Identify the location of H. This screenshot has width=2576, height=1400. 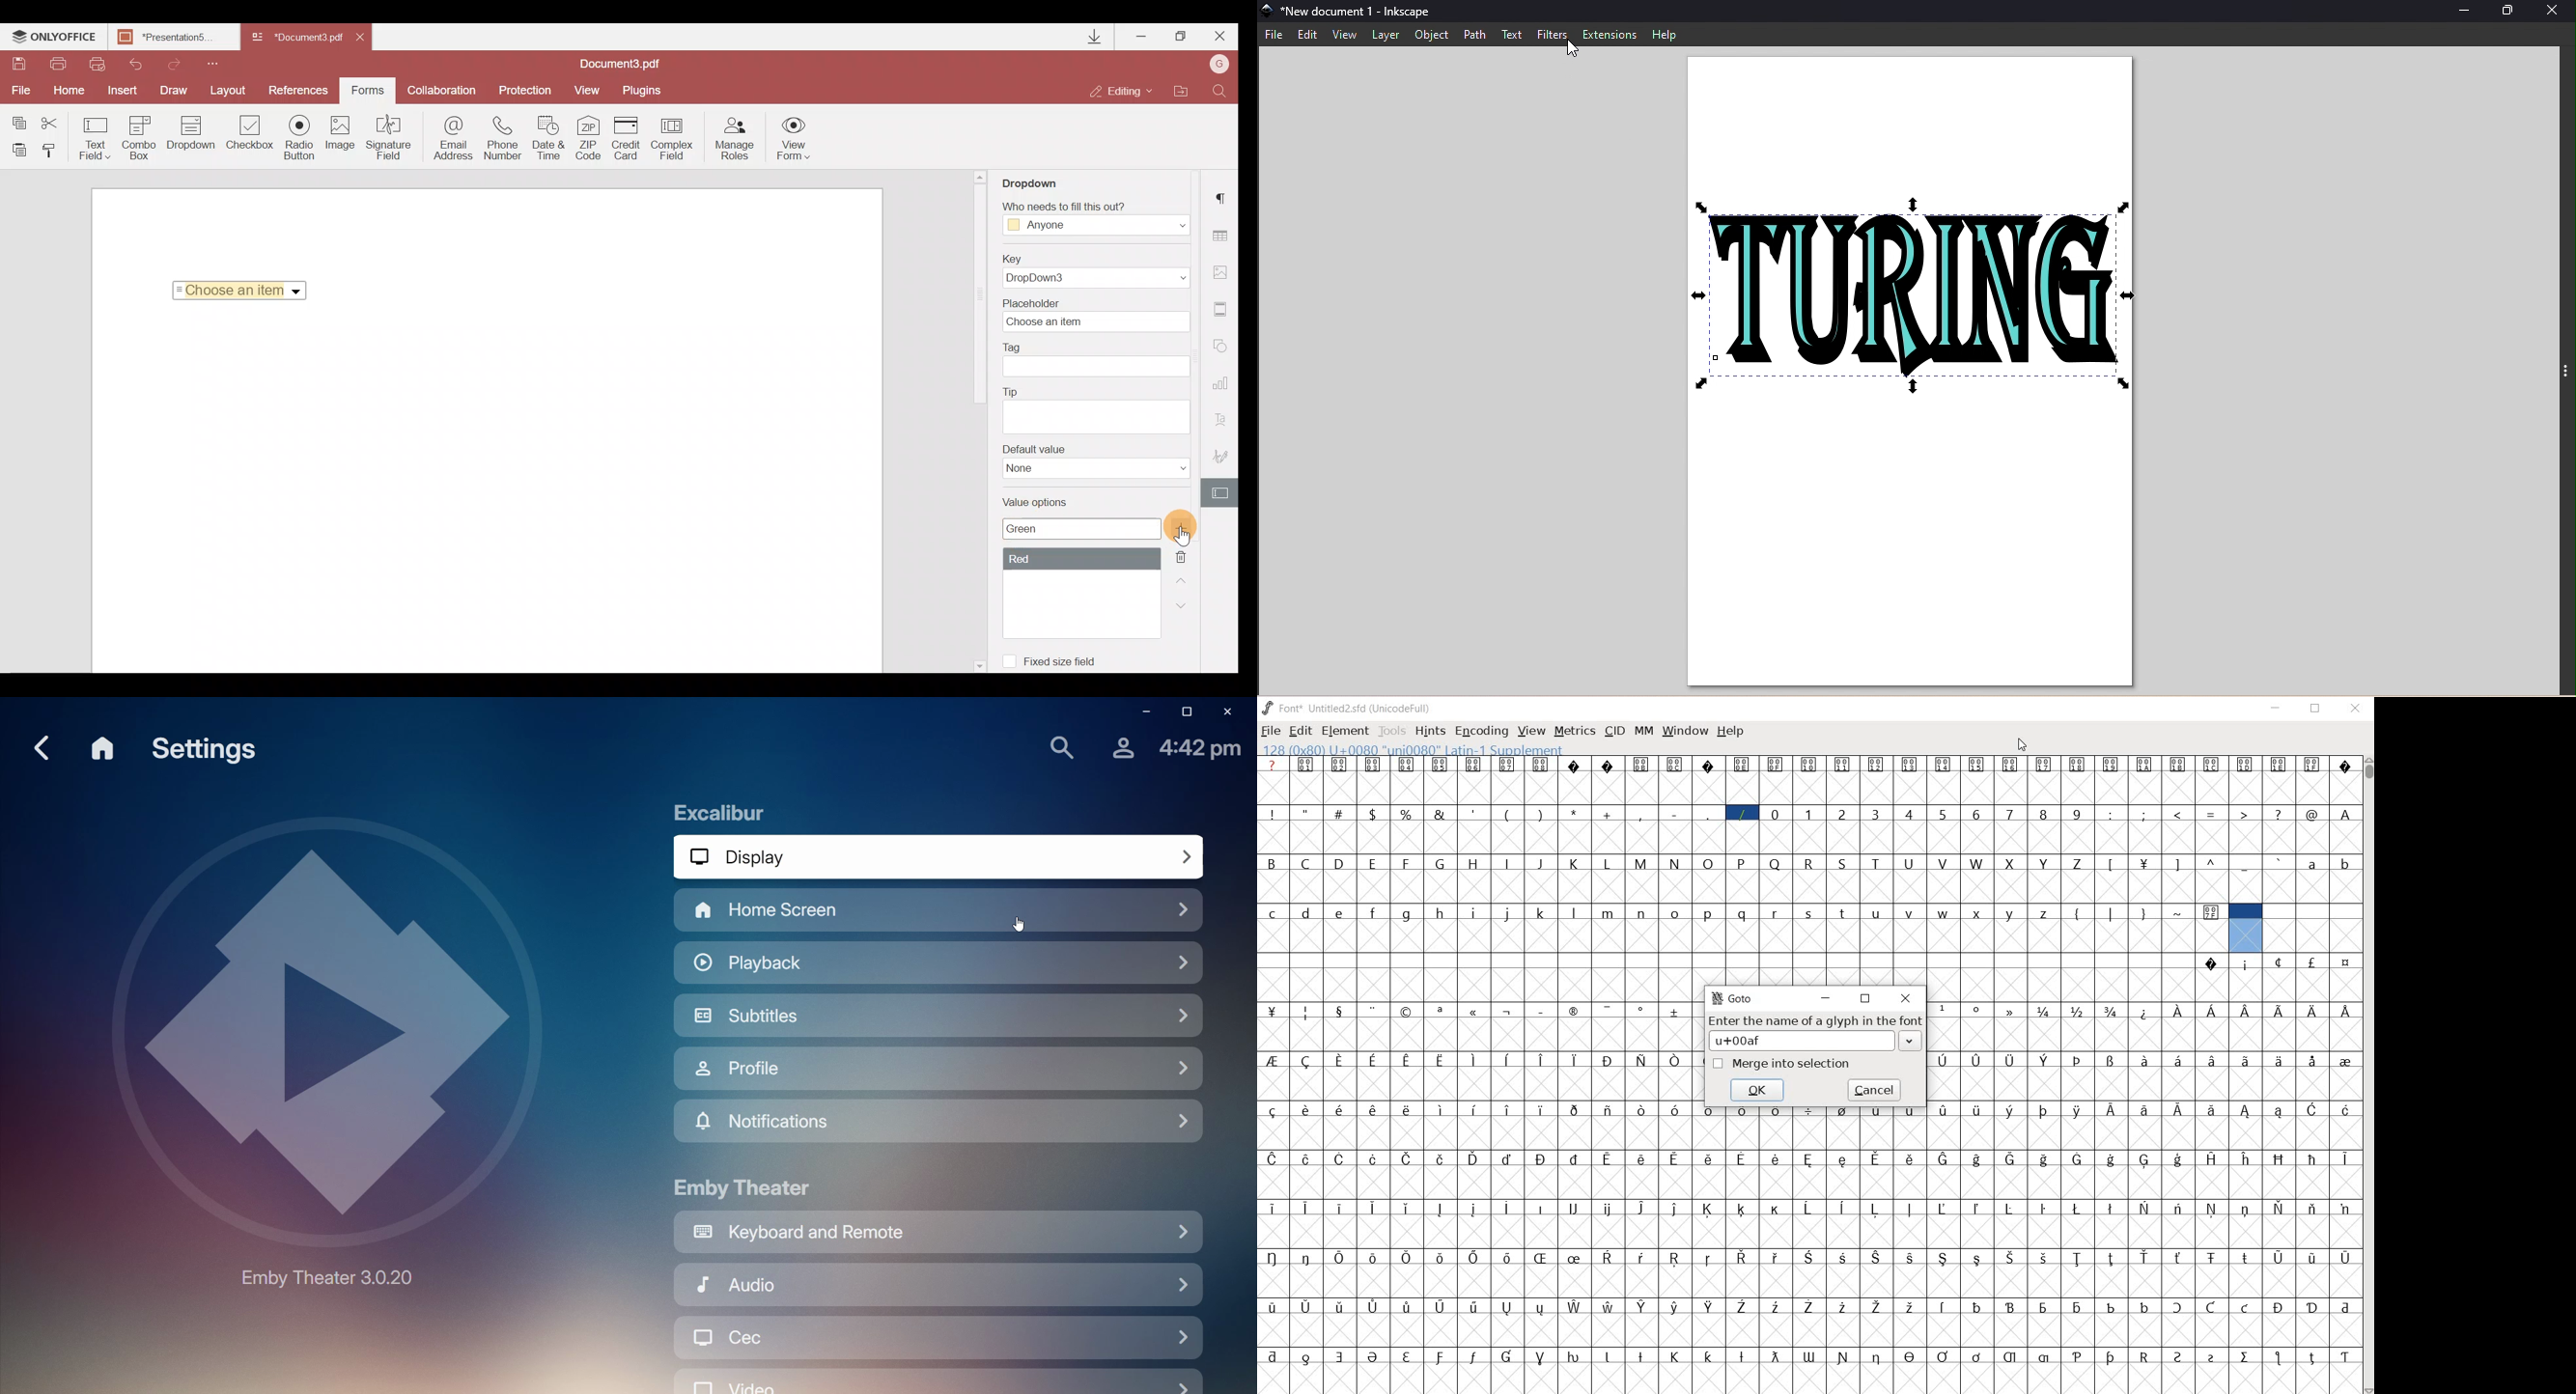
(1476, 863).